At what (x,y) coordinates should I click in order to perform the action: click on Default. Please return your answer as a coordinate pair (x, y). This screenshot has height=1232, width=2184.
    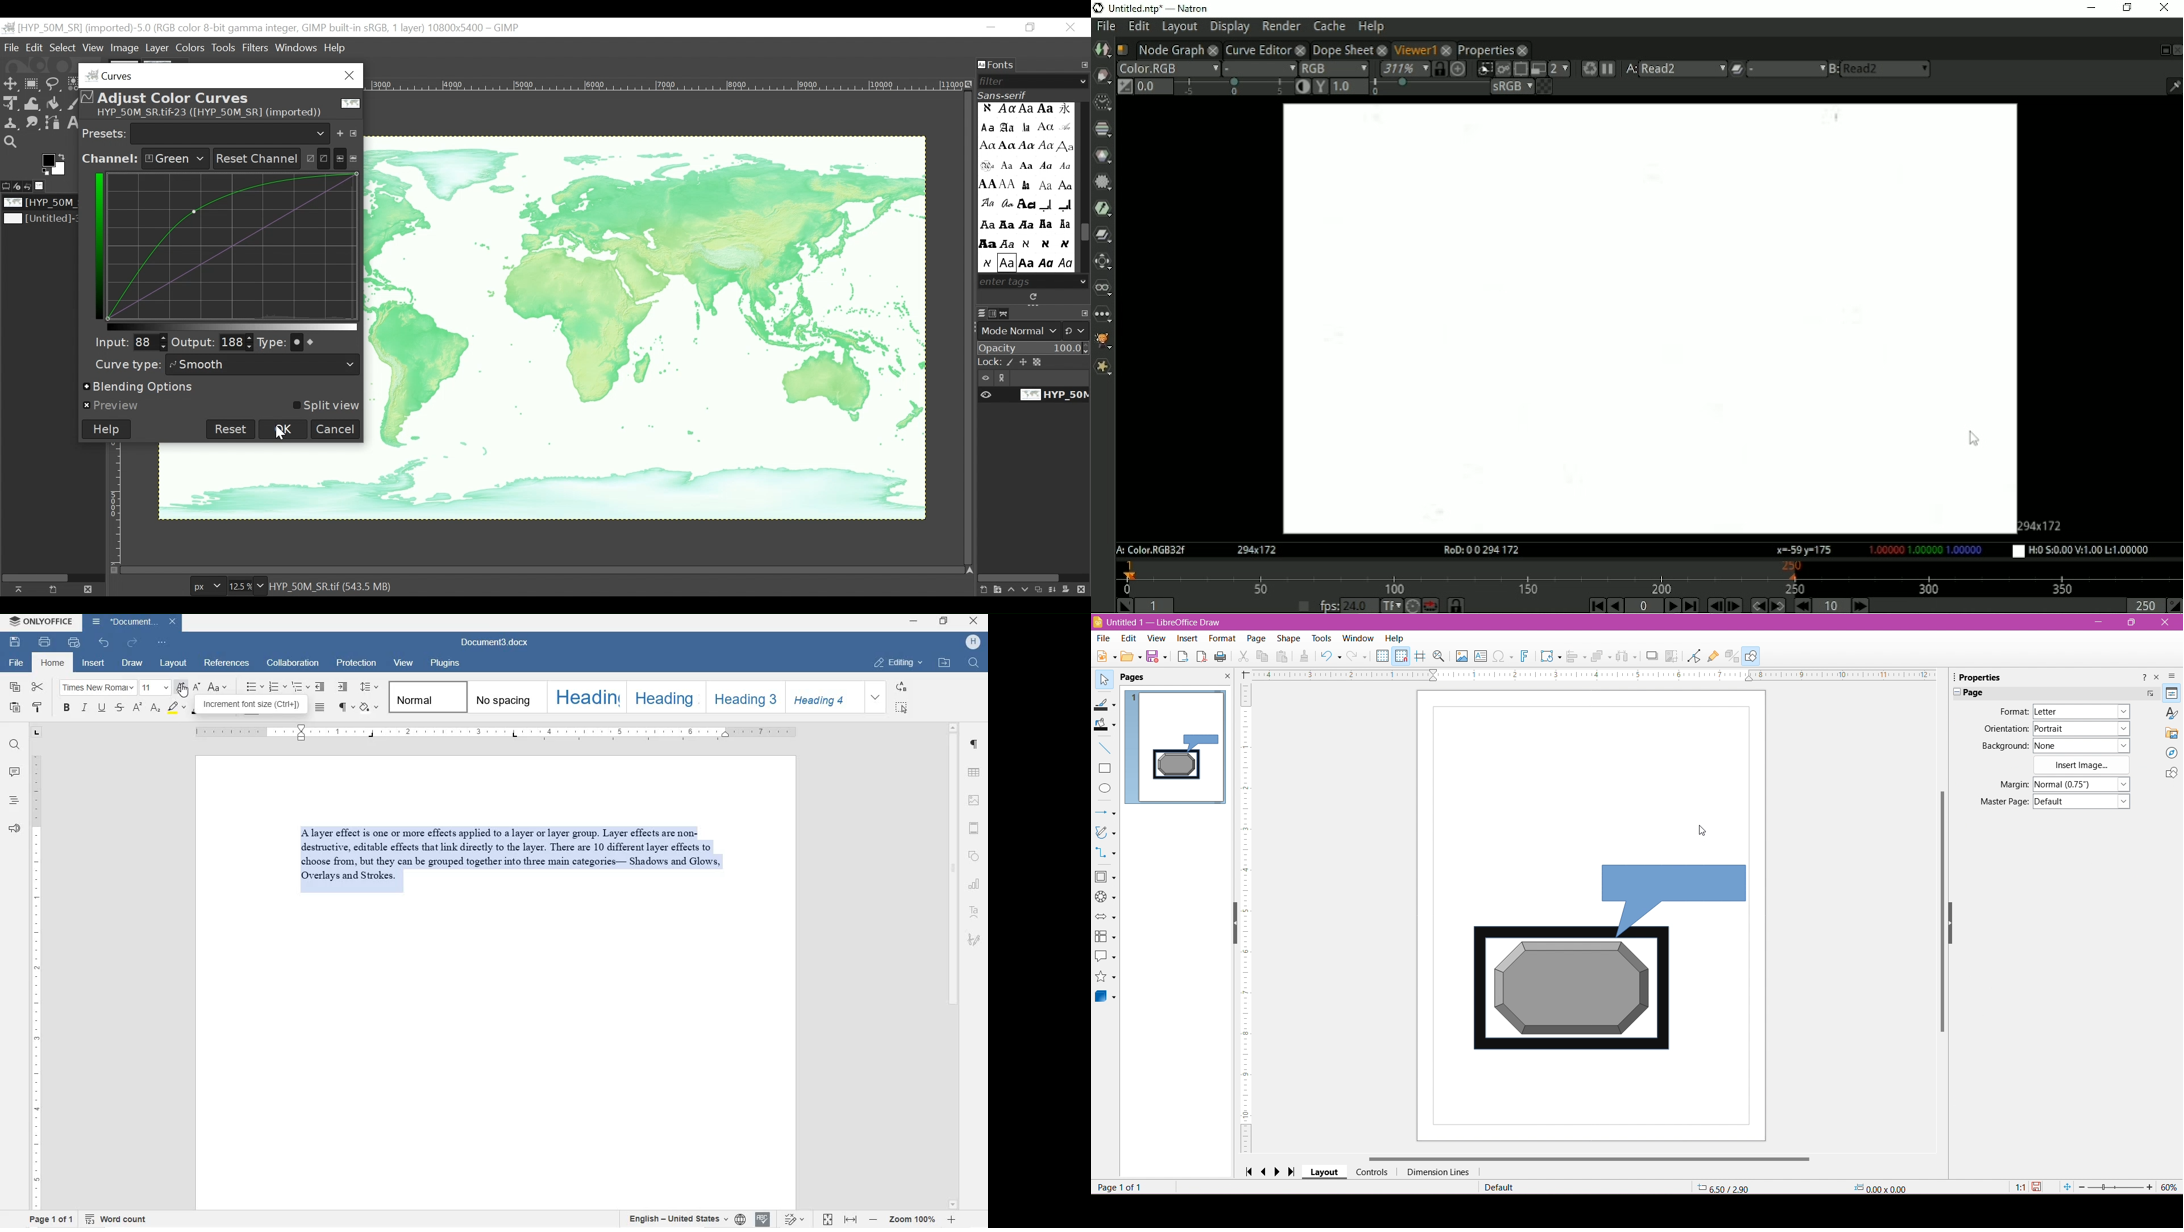
    Looking at the image, I should click on (1499, 1188).